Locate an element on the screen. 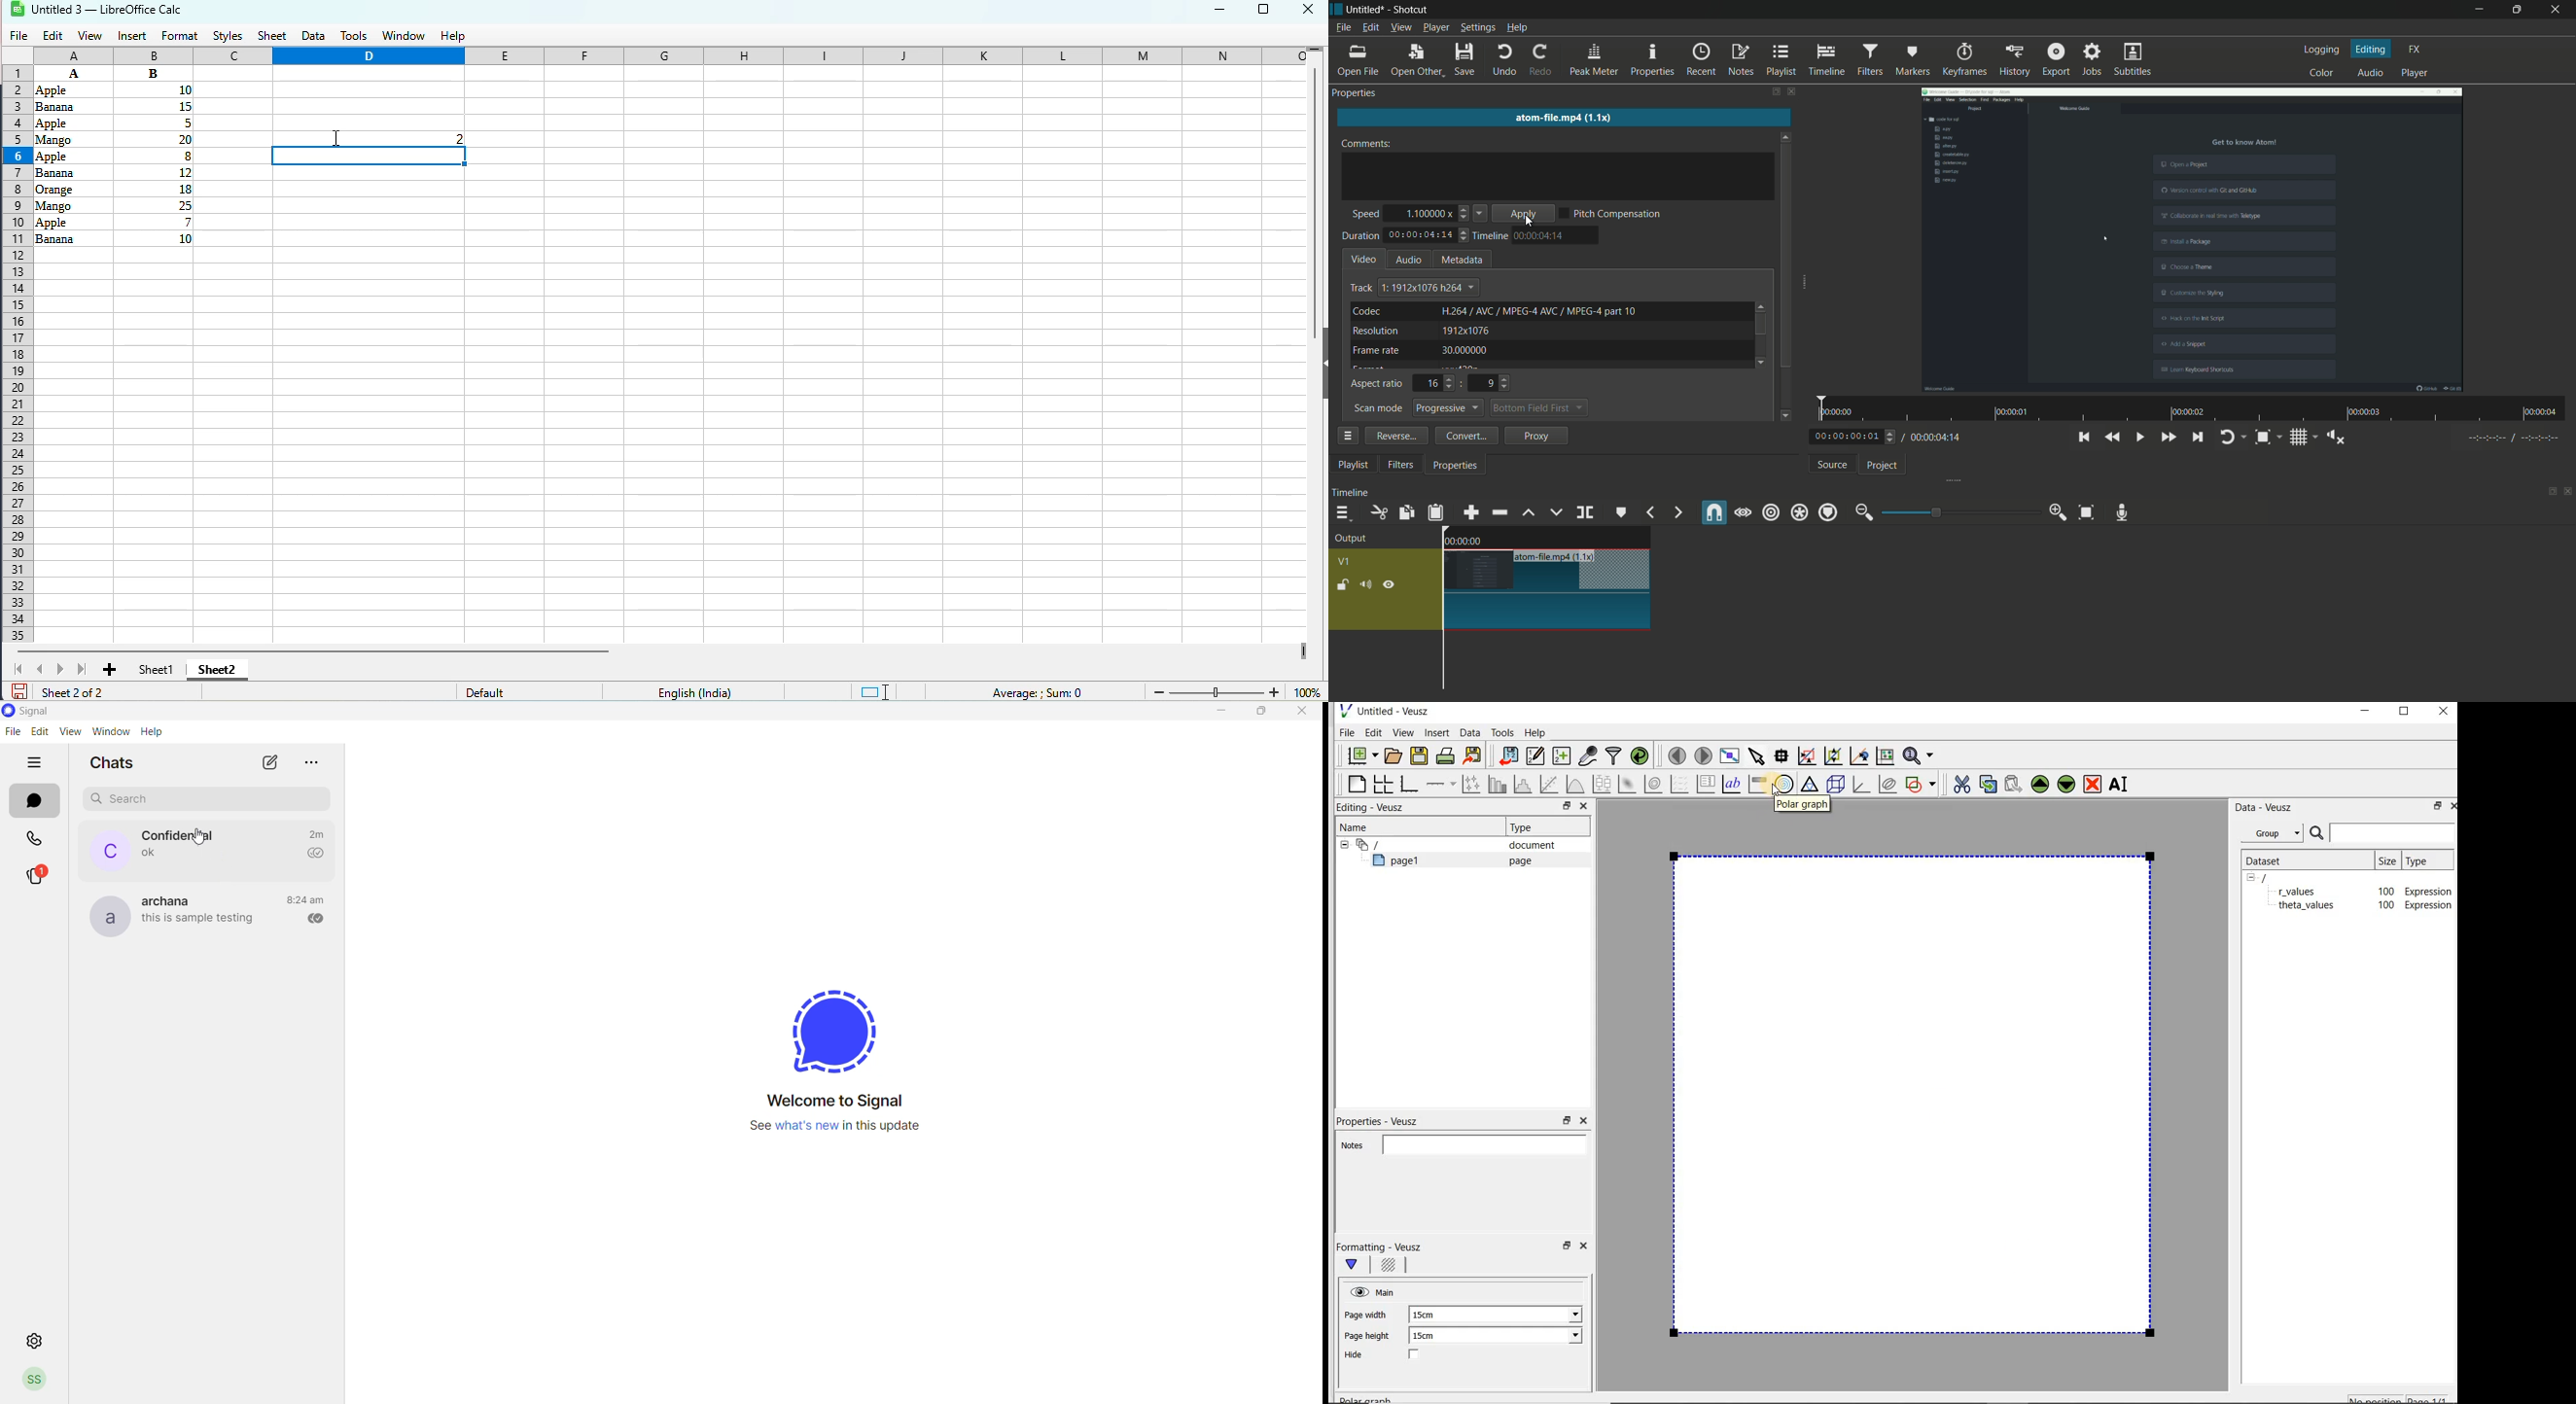 This screenshot has height=1428, width=2576. minimize is located at coordinates (1220, 12).